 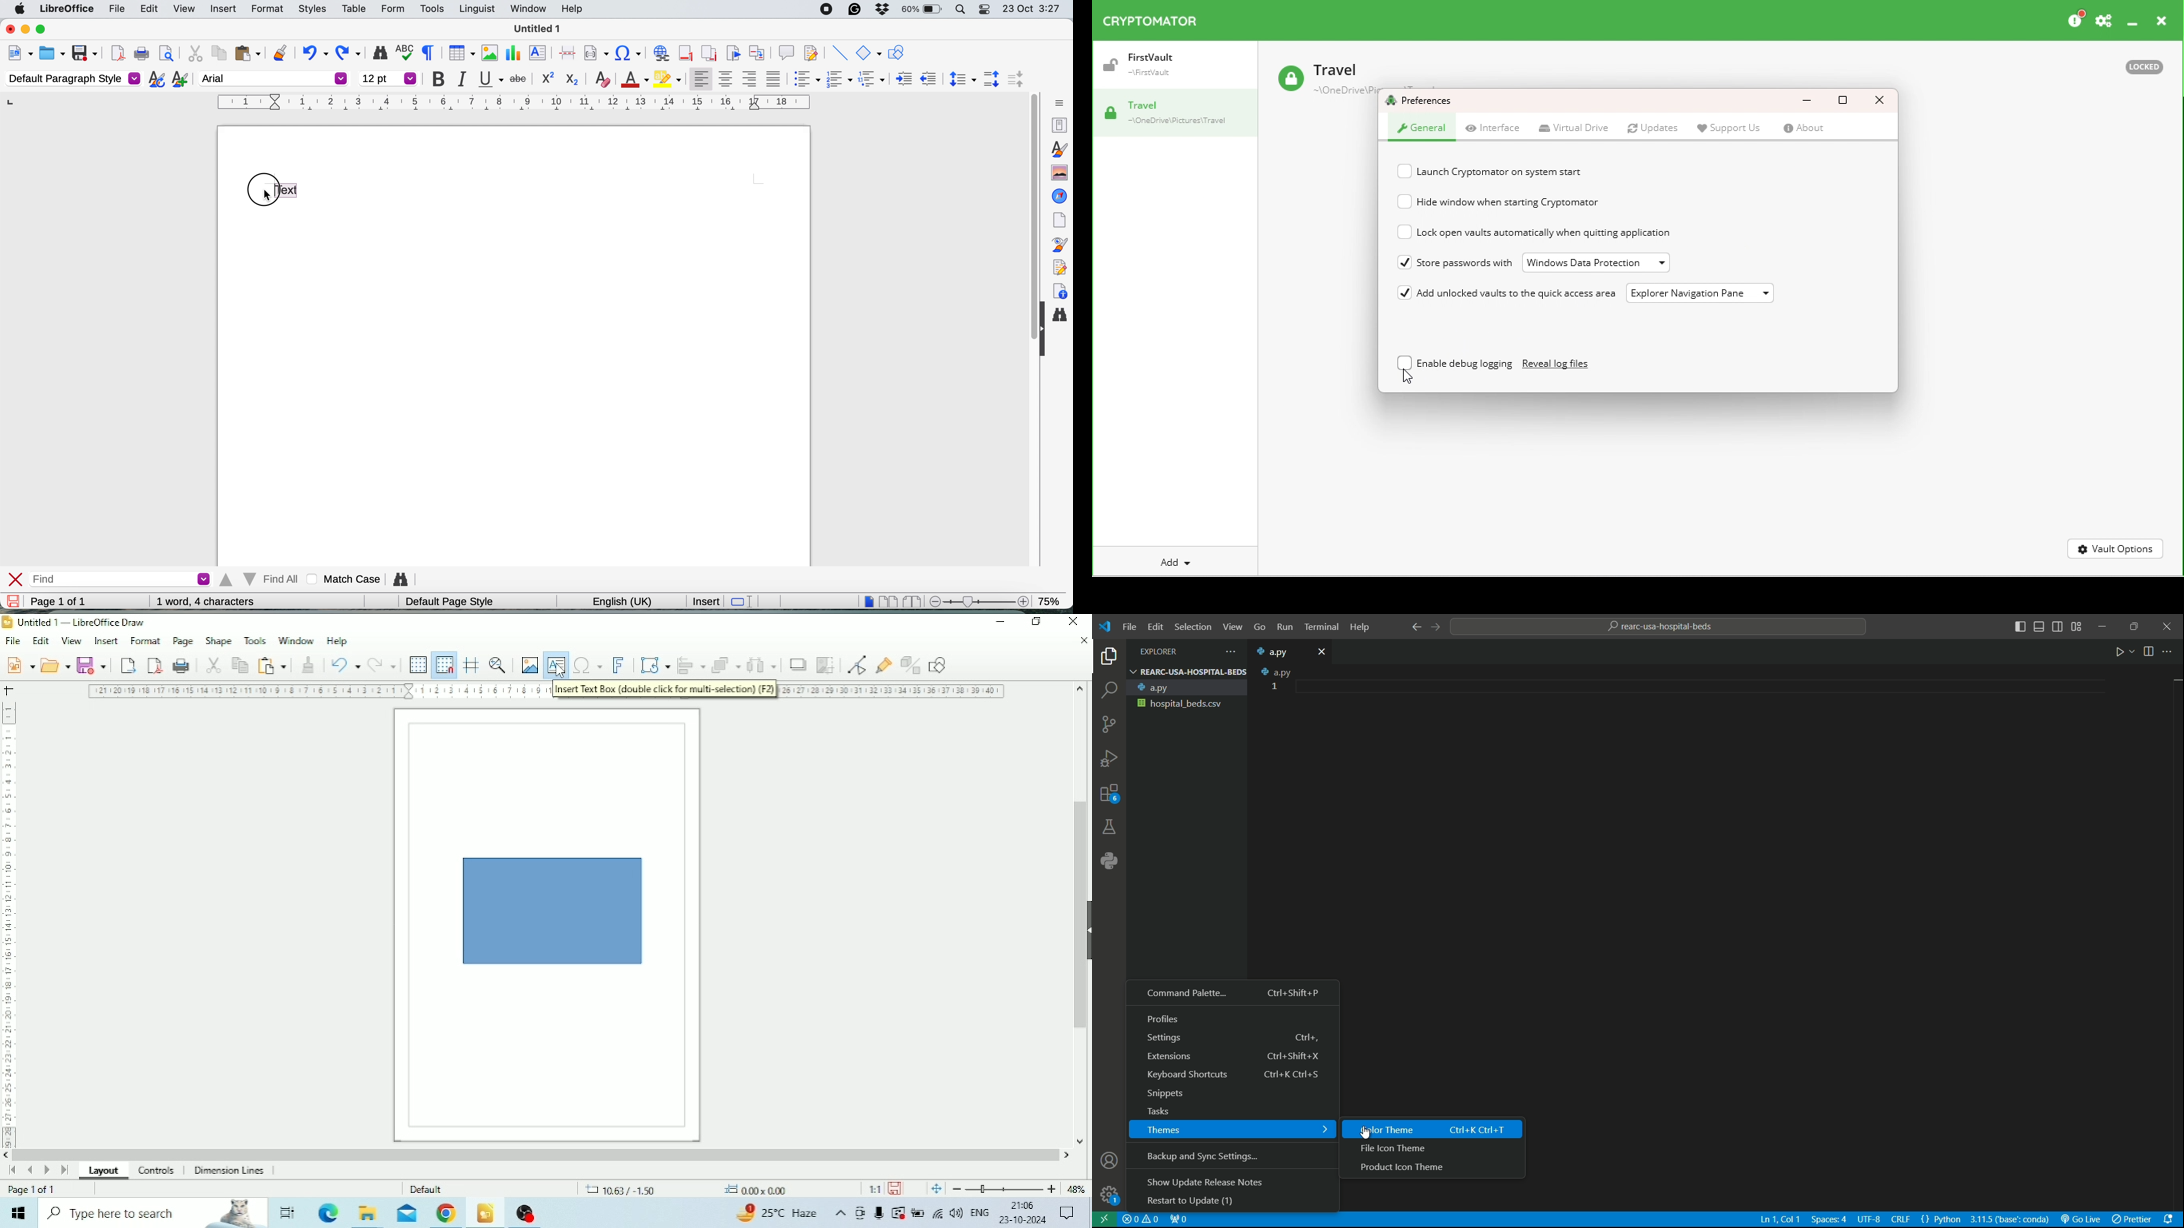 What do you see at coordinates (940, 666) in the screenshot?
I see `Show Draw Functions` at bounding box center [940, 666].